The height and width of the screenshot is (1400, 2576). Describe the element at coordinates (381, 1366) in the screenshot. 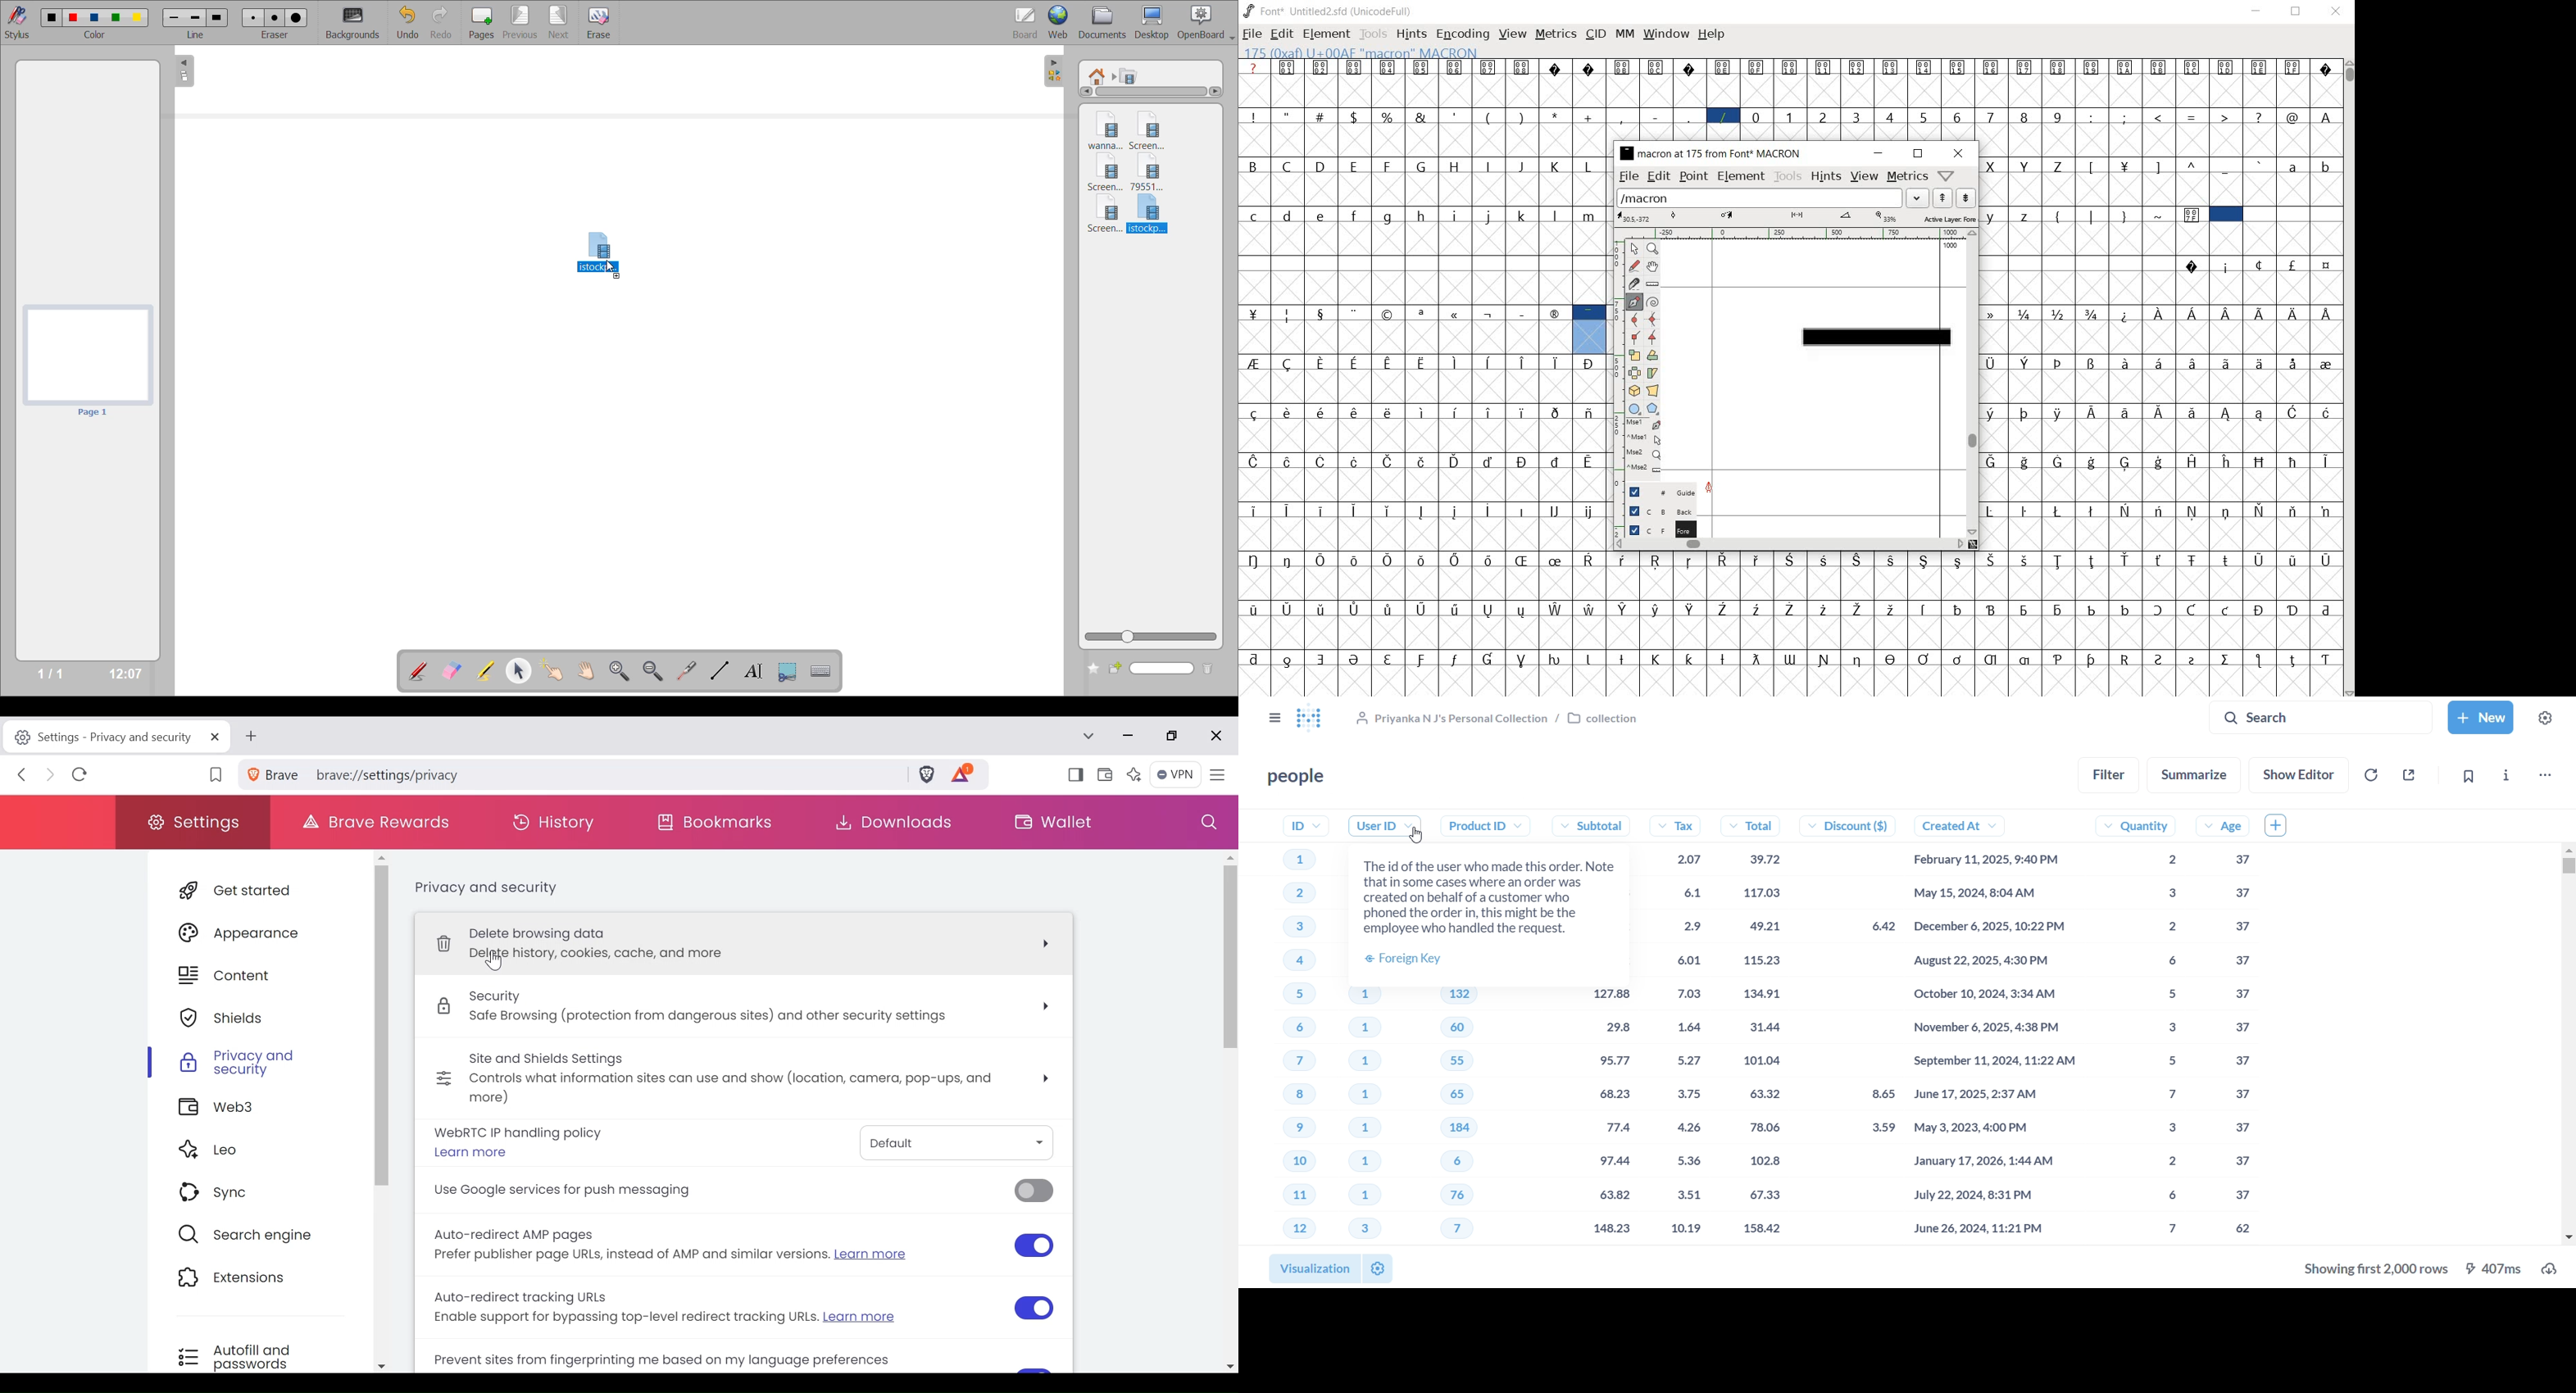

I see `Scroll down` at that location.